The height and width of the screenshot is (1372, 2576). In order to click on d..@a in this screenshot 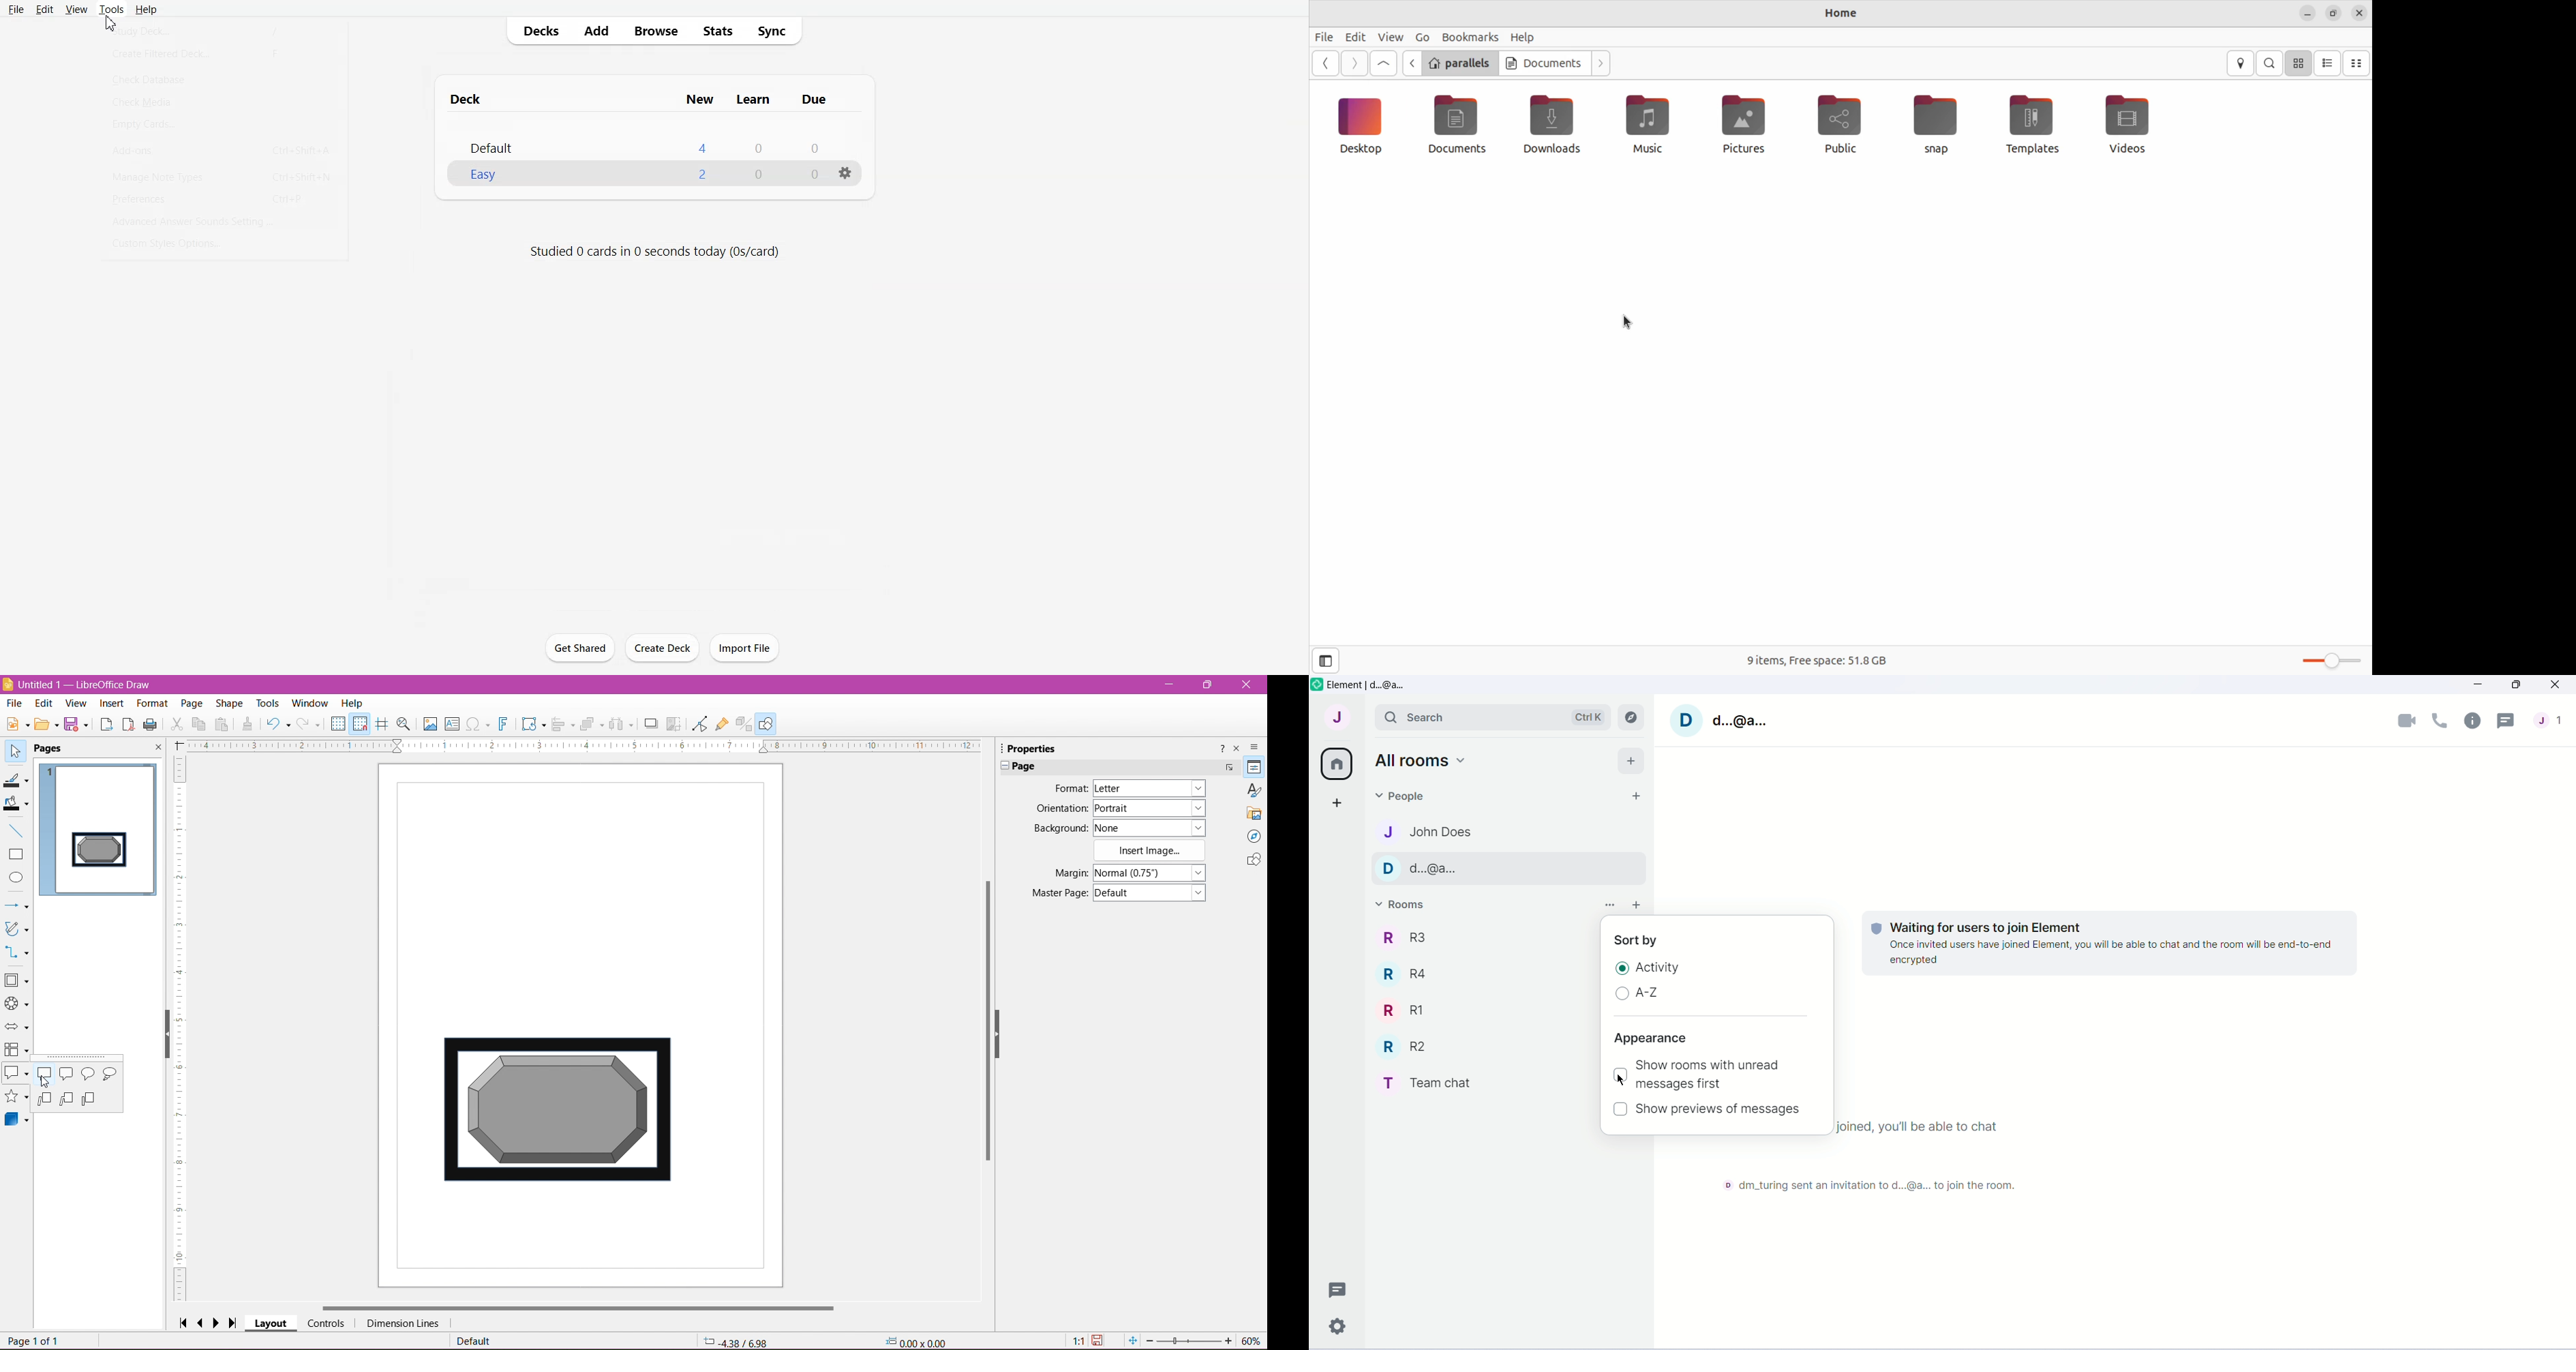, I will do `click(1436, 869)`.